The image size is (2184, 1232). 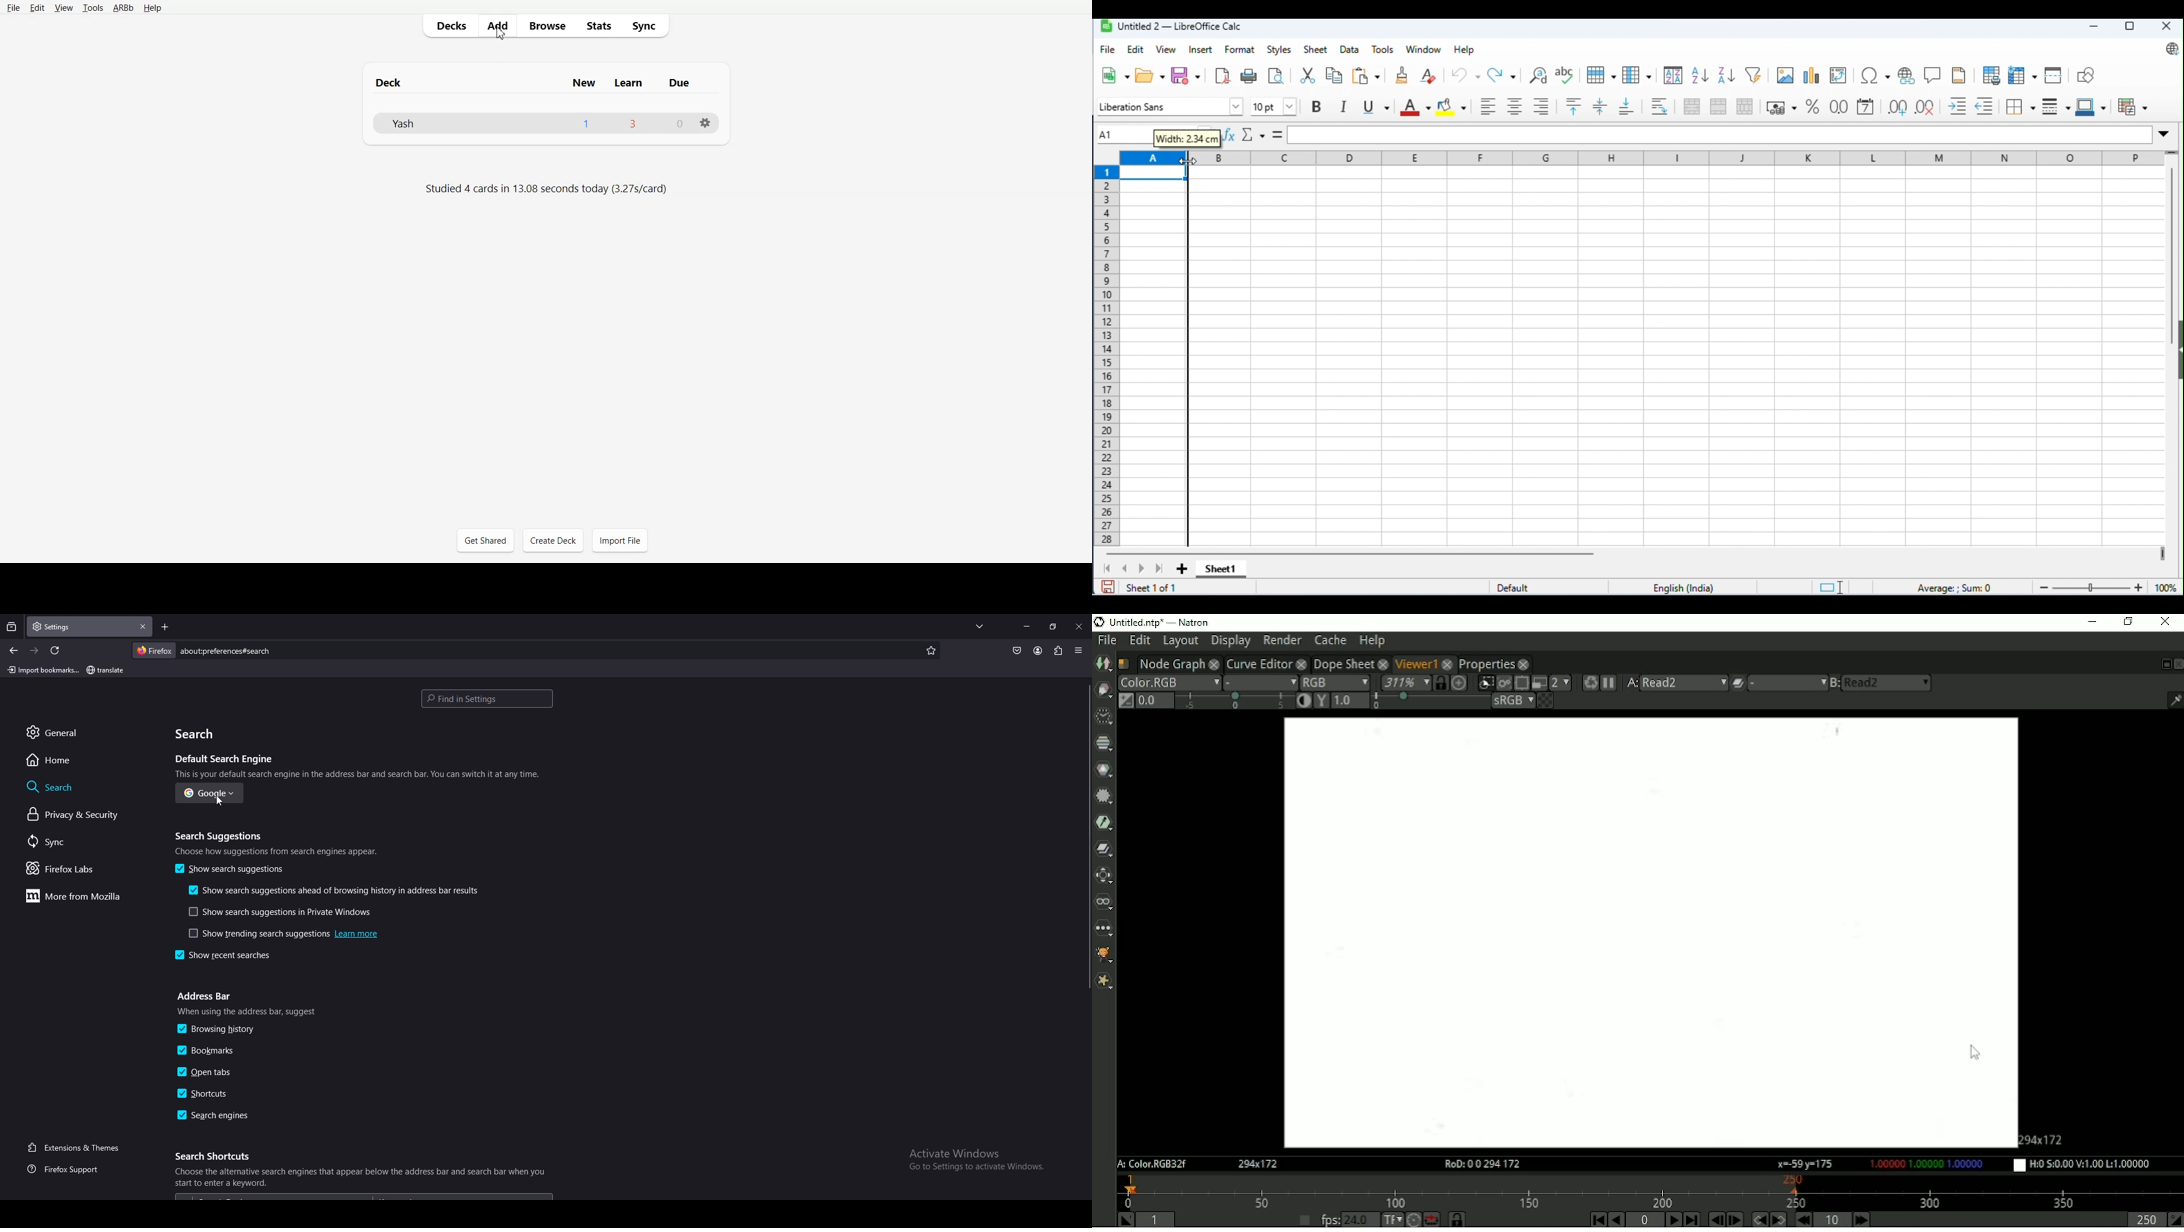 What do you see at coordinates (152, 7) in the screenshot?
I see `Help` at bounding box center [152, 7].